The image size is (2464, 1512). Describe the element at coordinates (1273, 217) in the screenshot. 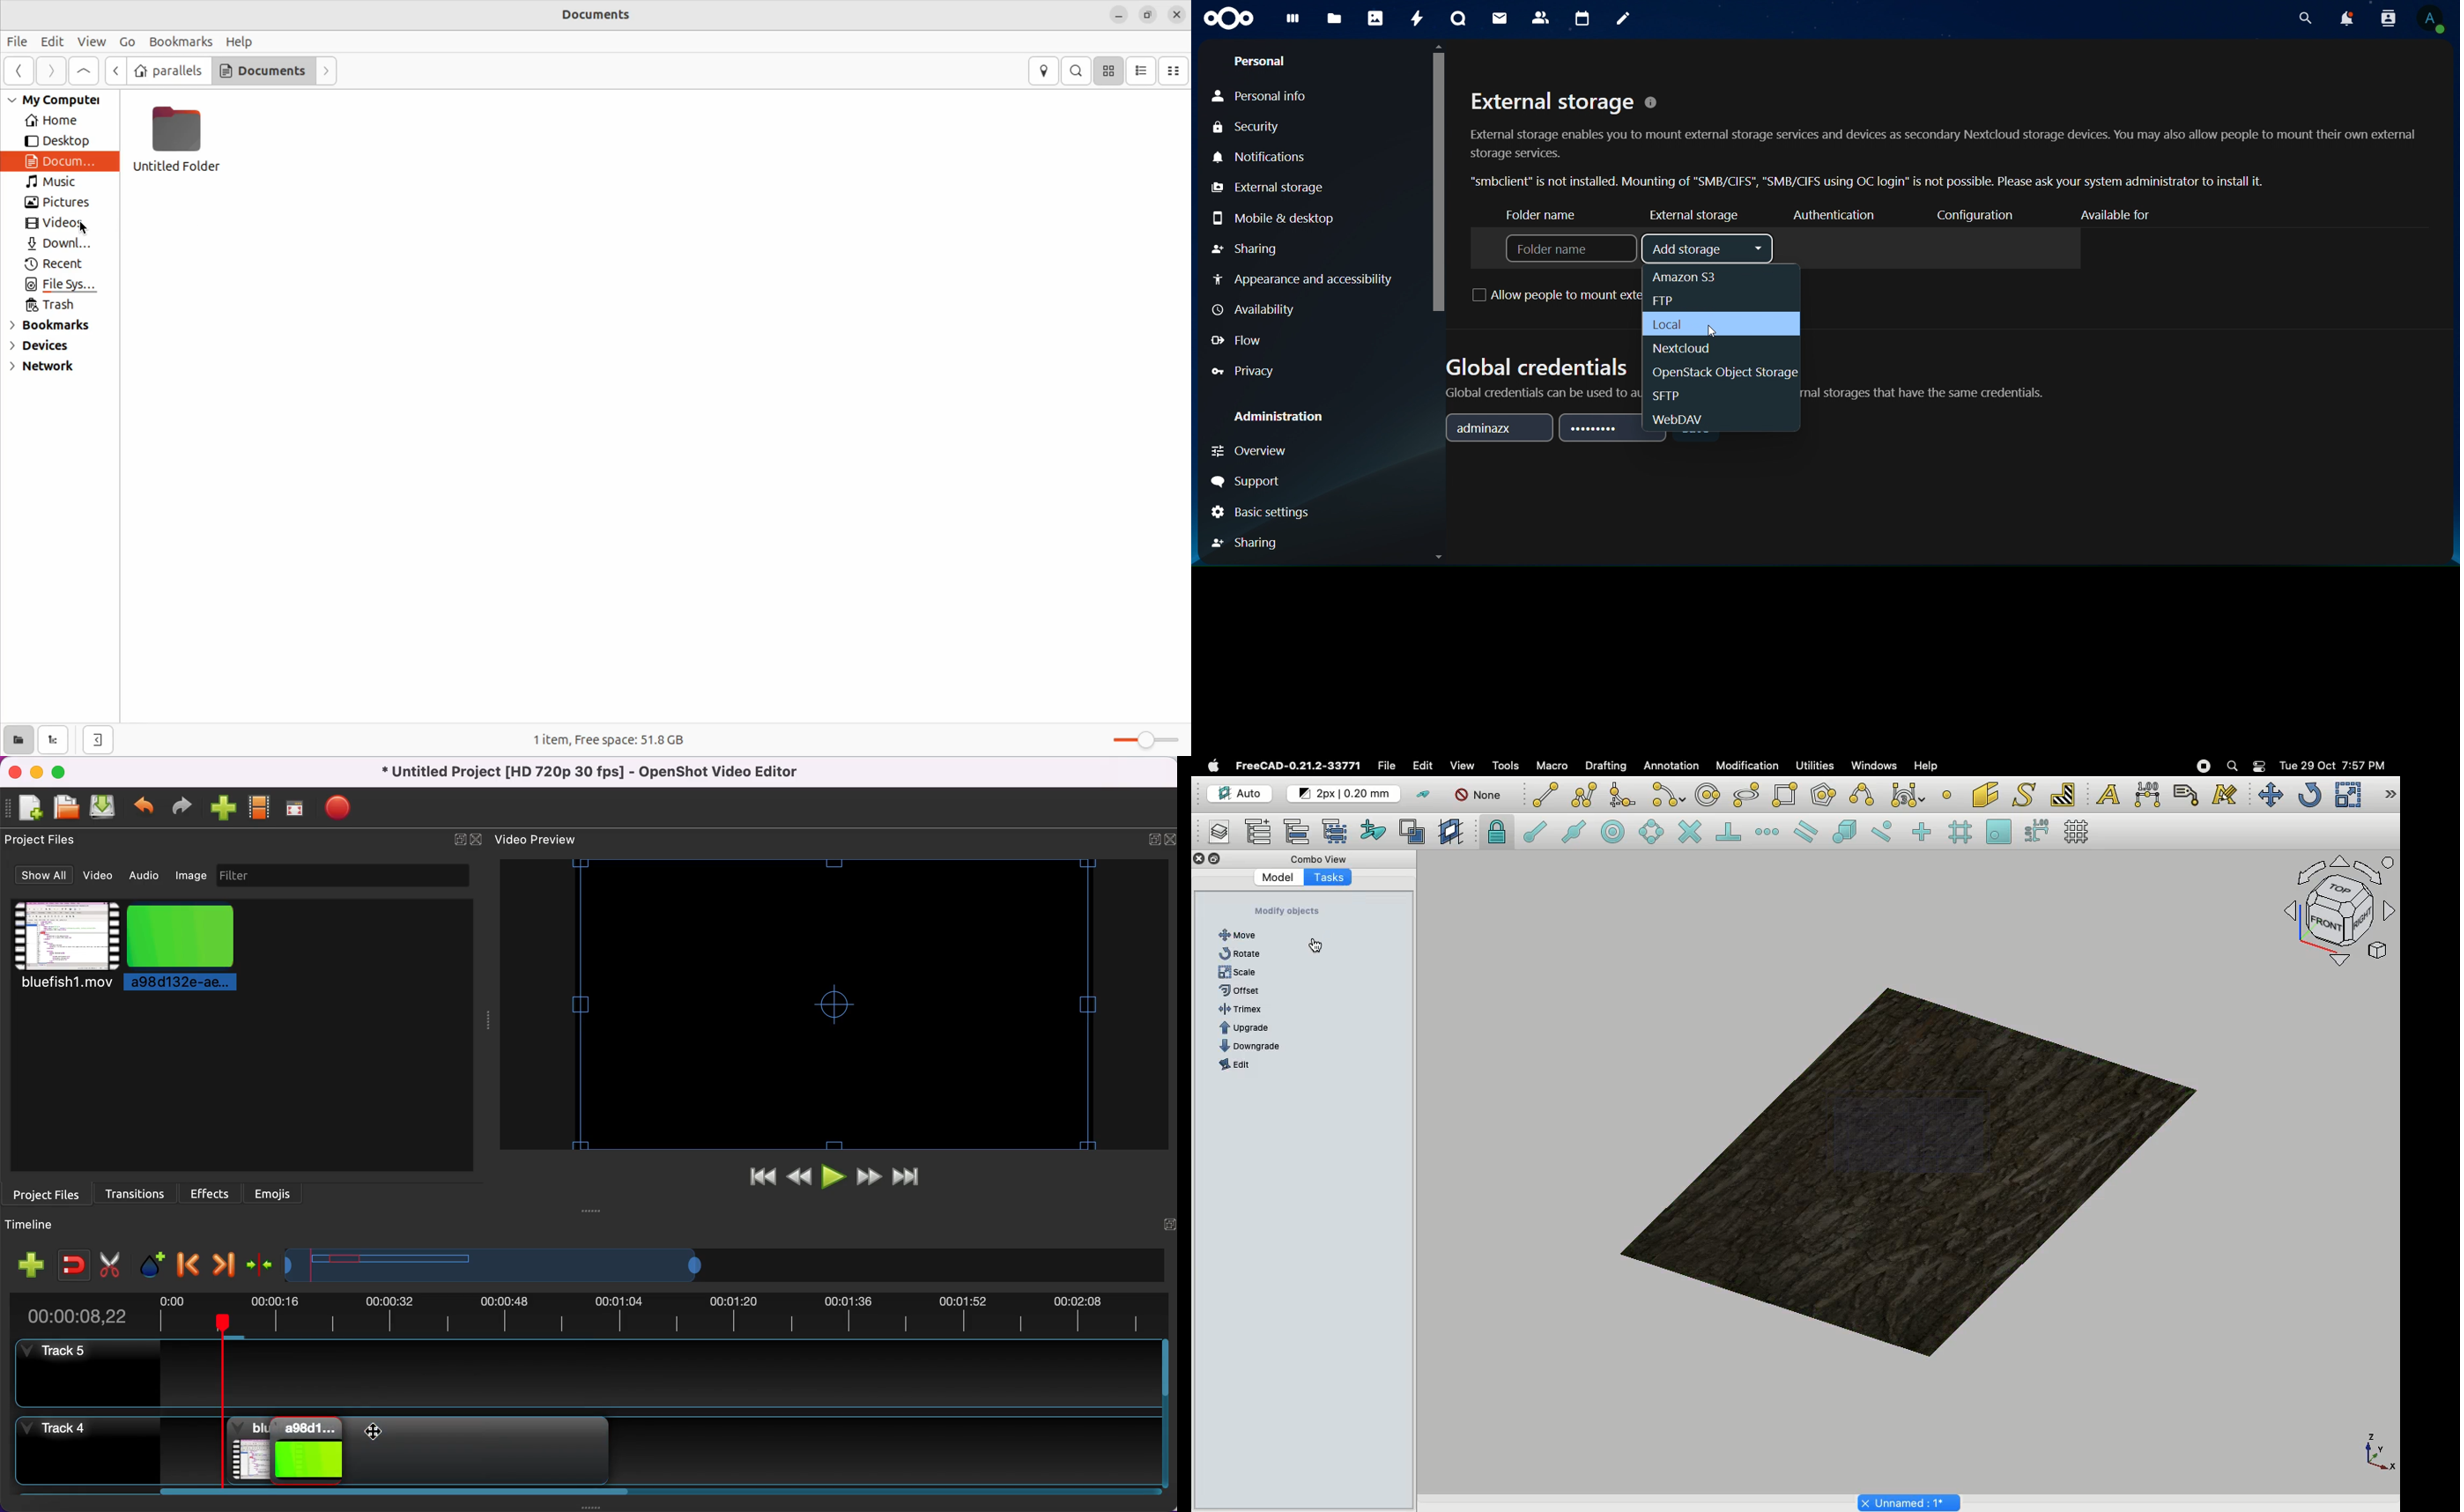

I see `mobile & desktop` at that location.